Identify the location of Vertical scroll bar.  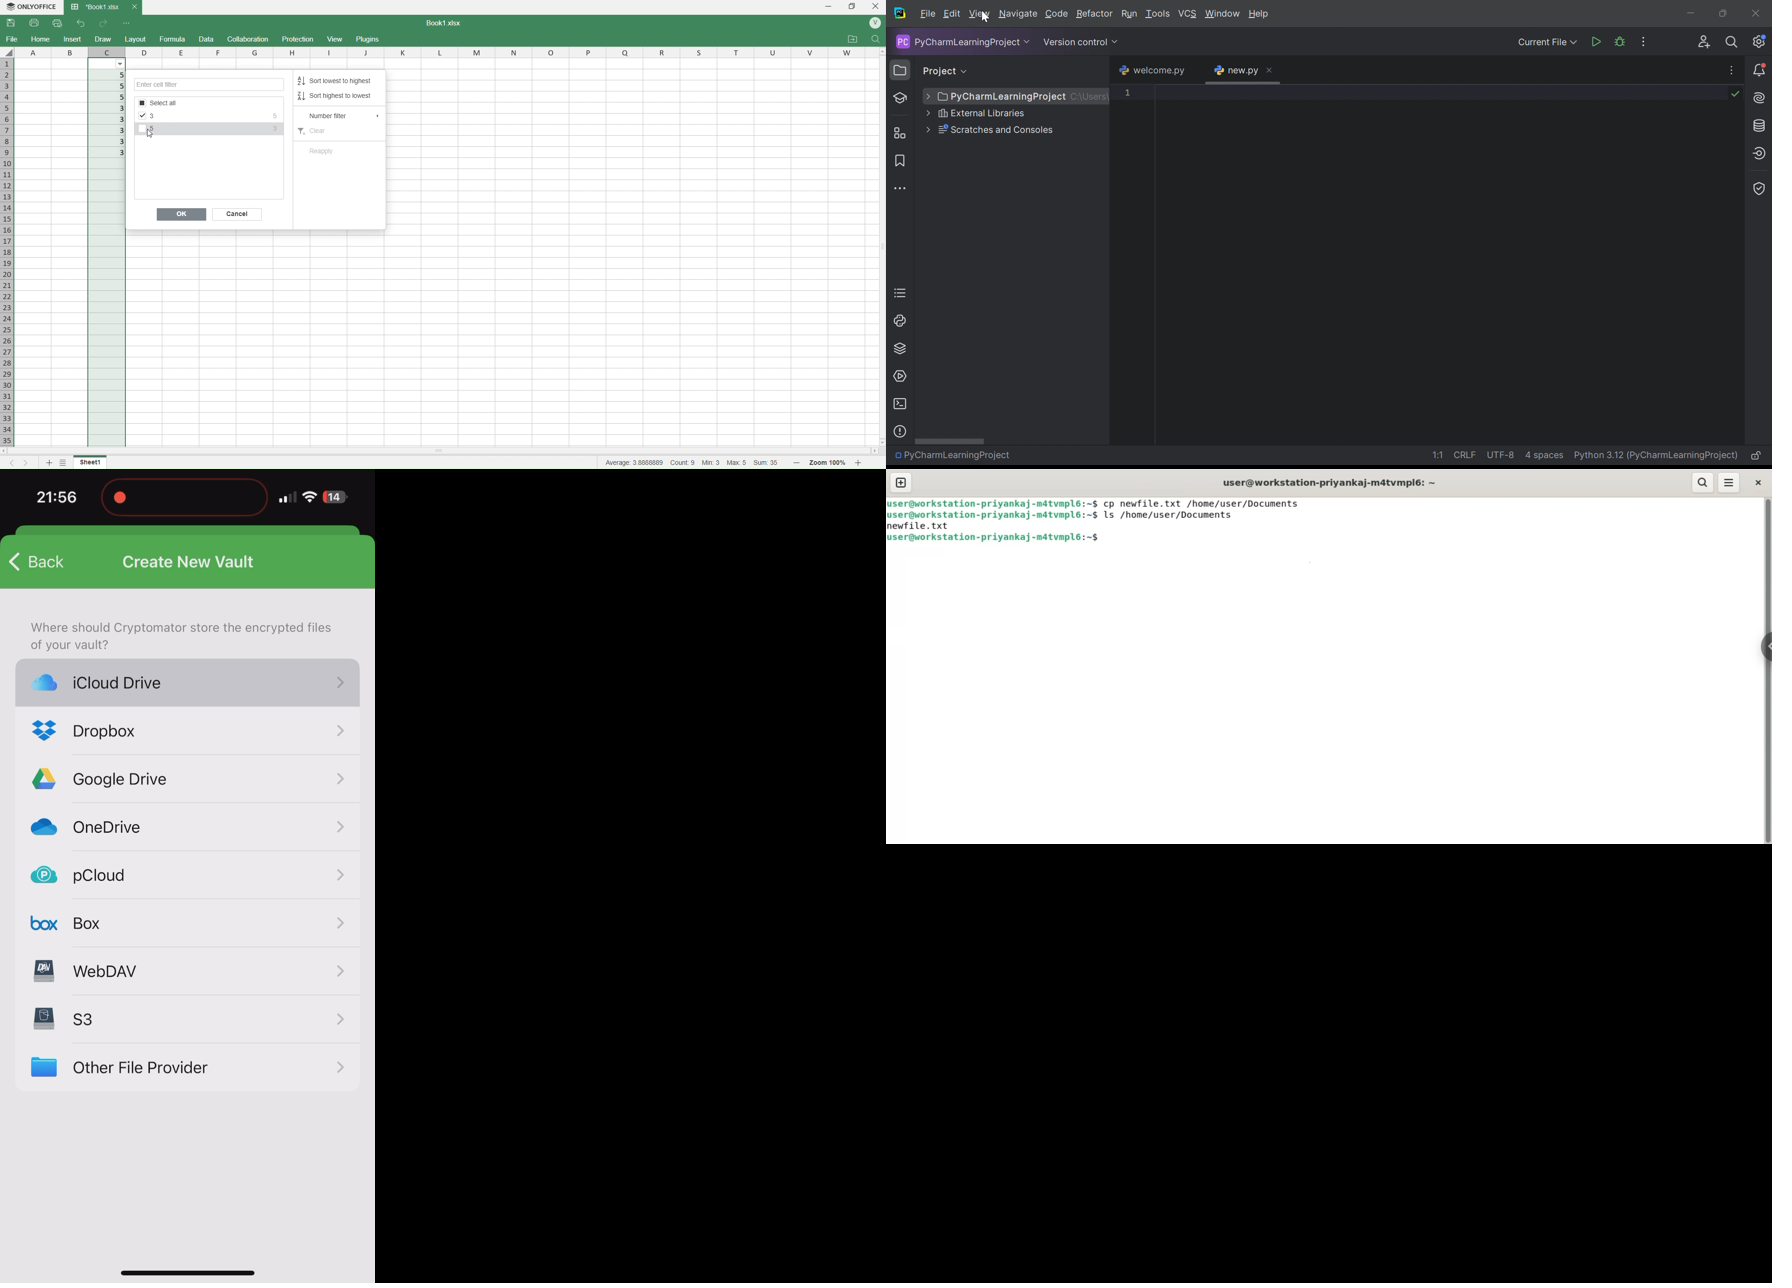
(1766, 671).